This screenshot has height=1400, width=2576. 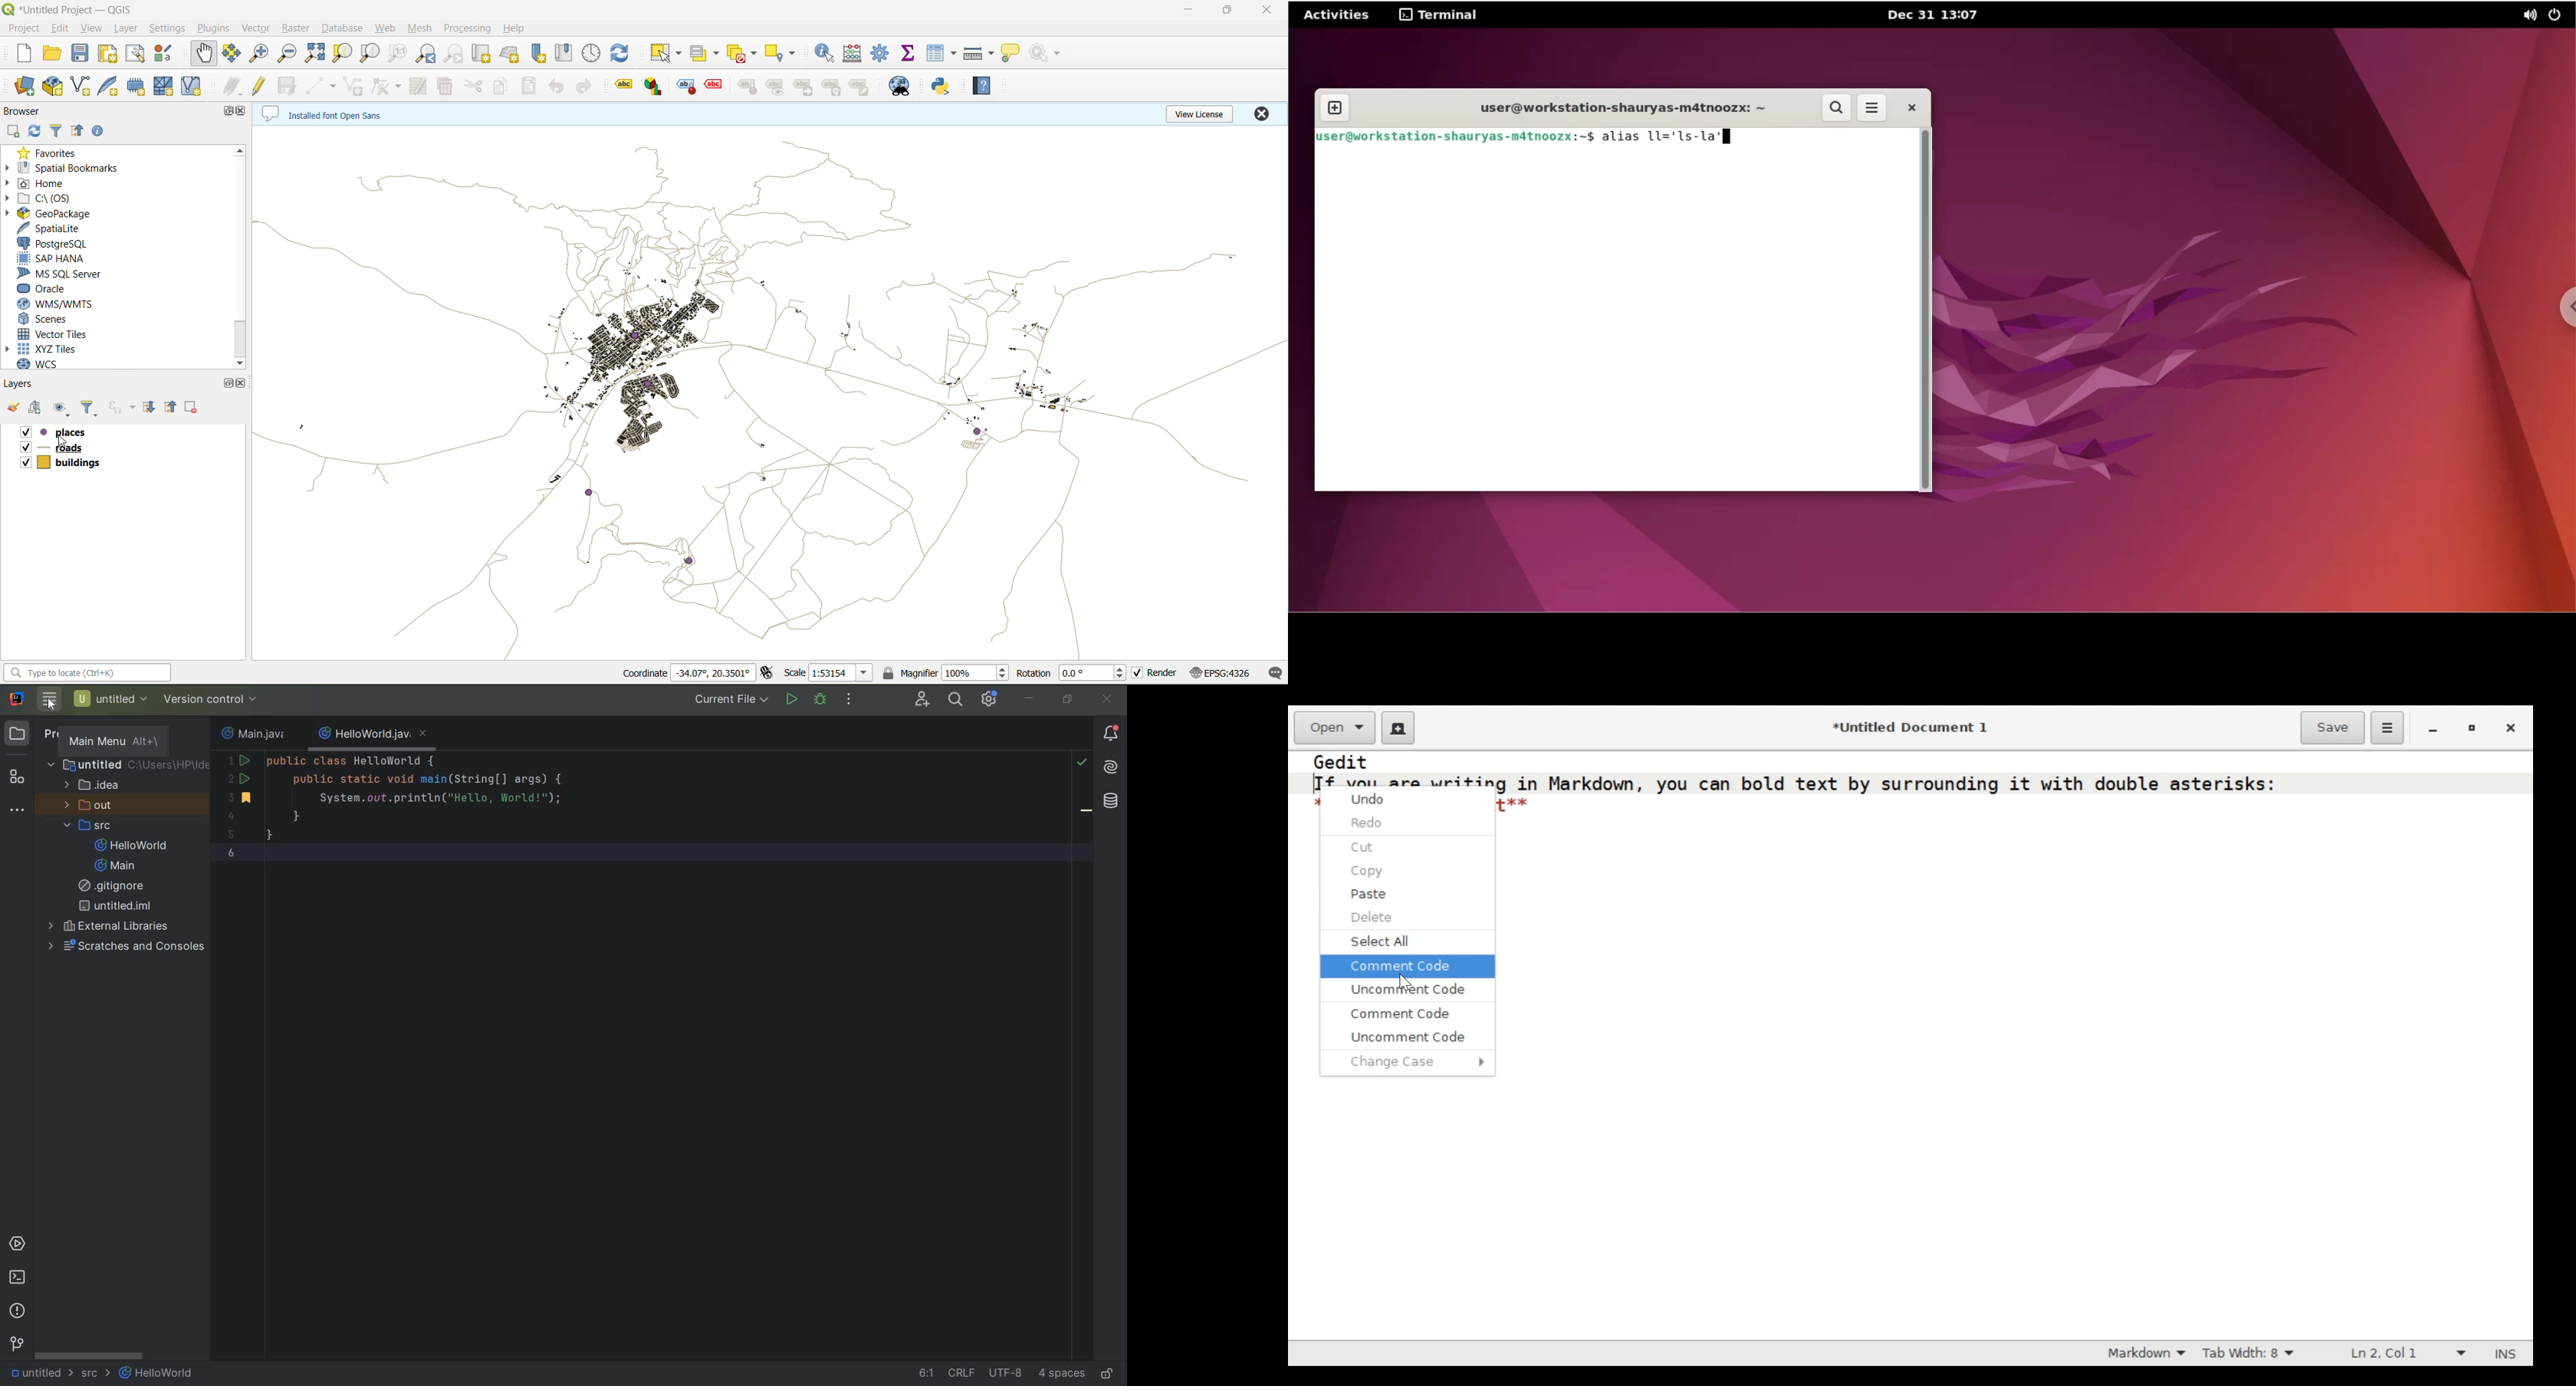 I want to click on IDE and Project Settings, so click(x=991, y=699).